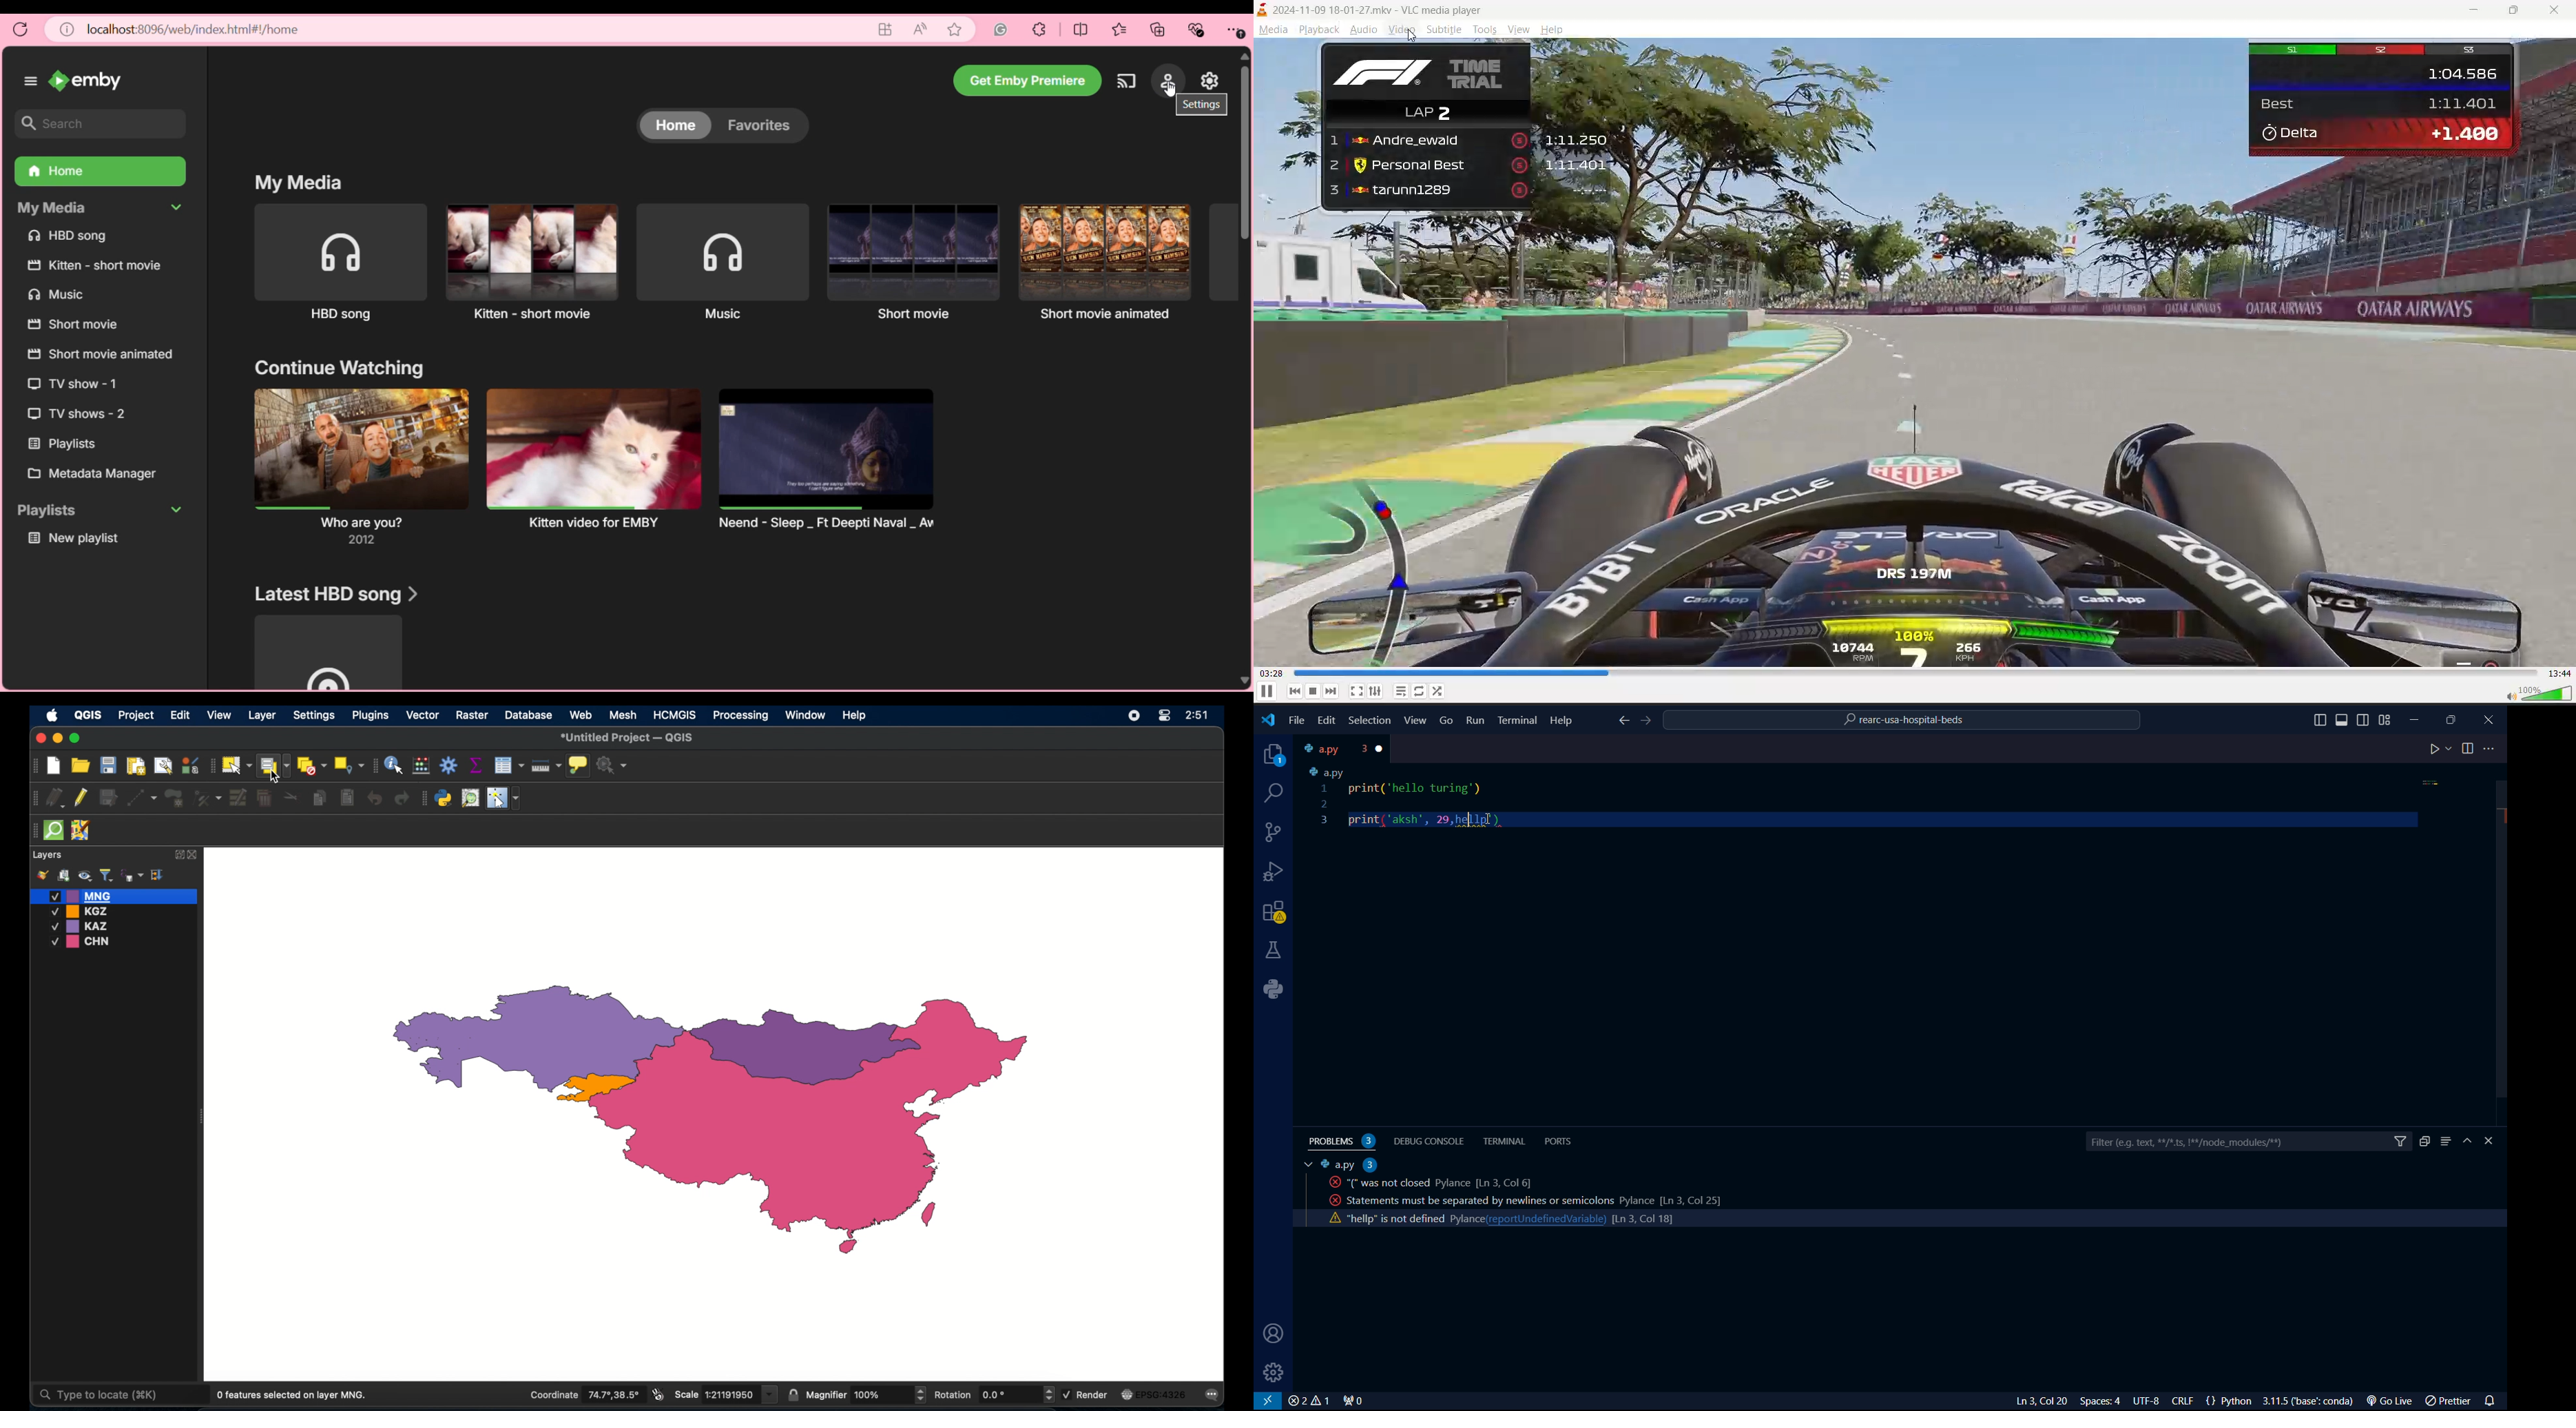 Image resolution: width=2576 pixels, height=1428 pixels. Describe the element at coordinates (1903, 722) in the screenshot. I see `rearc-usa-hospital-beds` at that location.